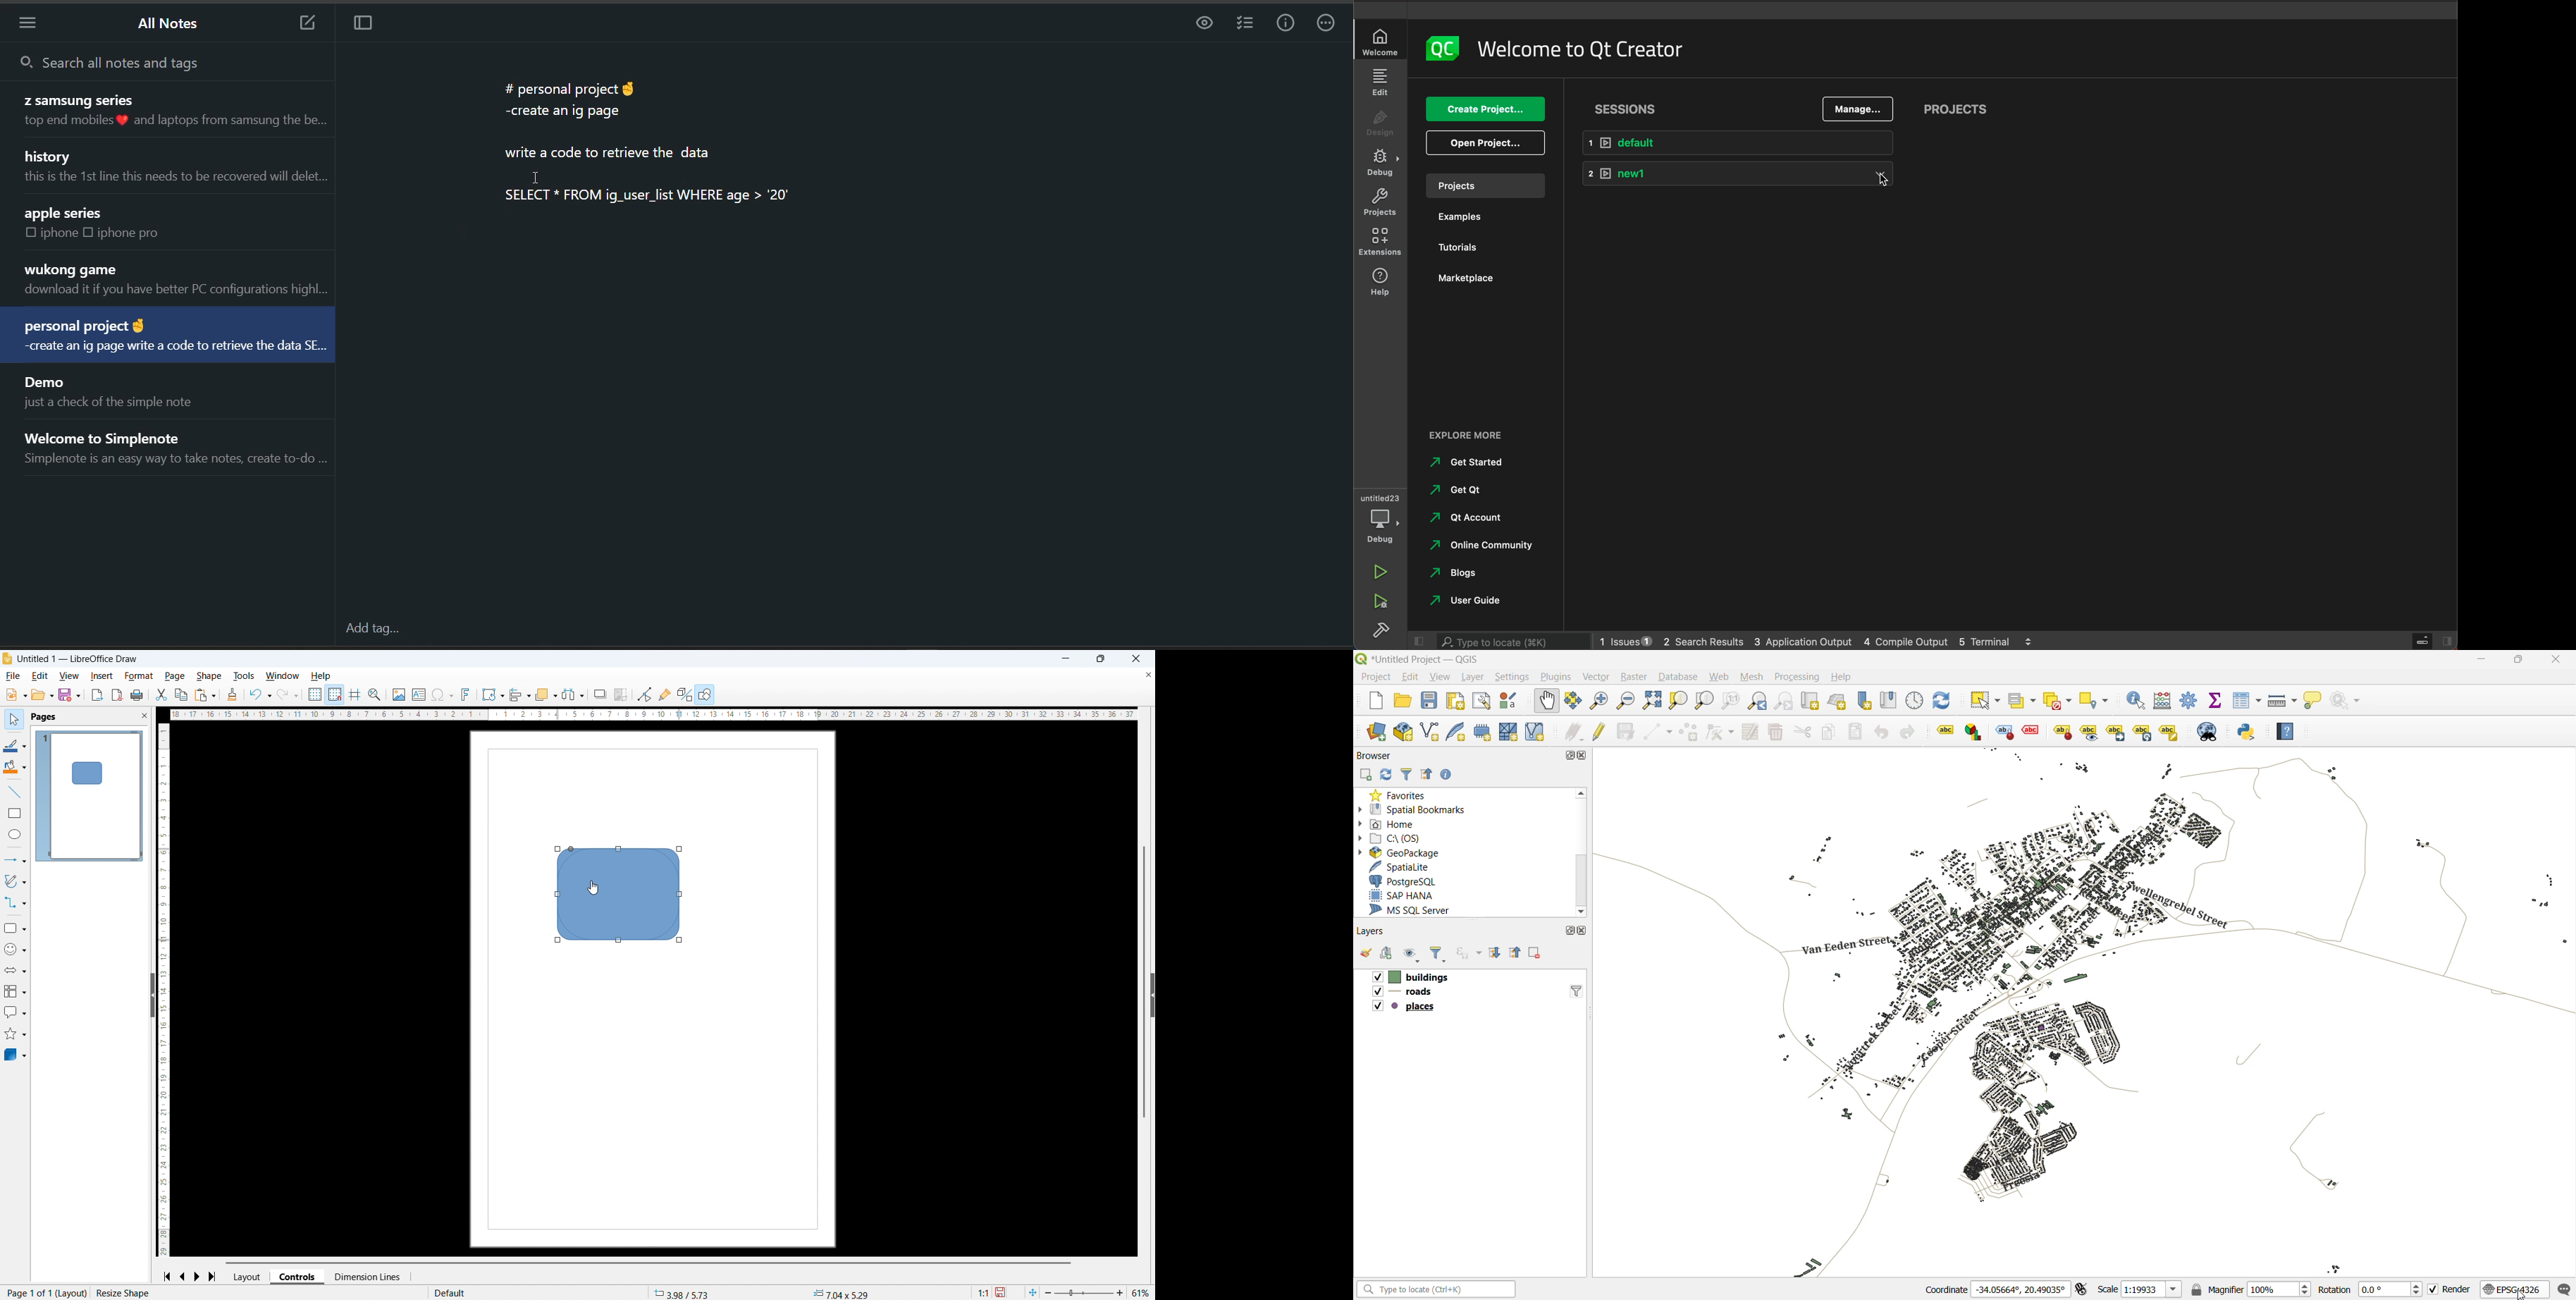 The width and height of the screenshot is (2576, 1316). I want to click on Insert font work text , so click(466, 694).